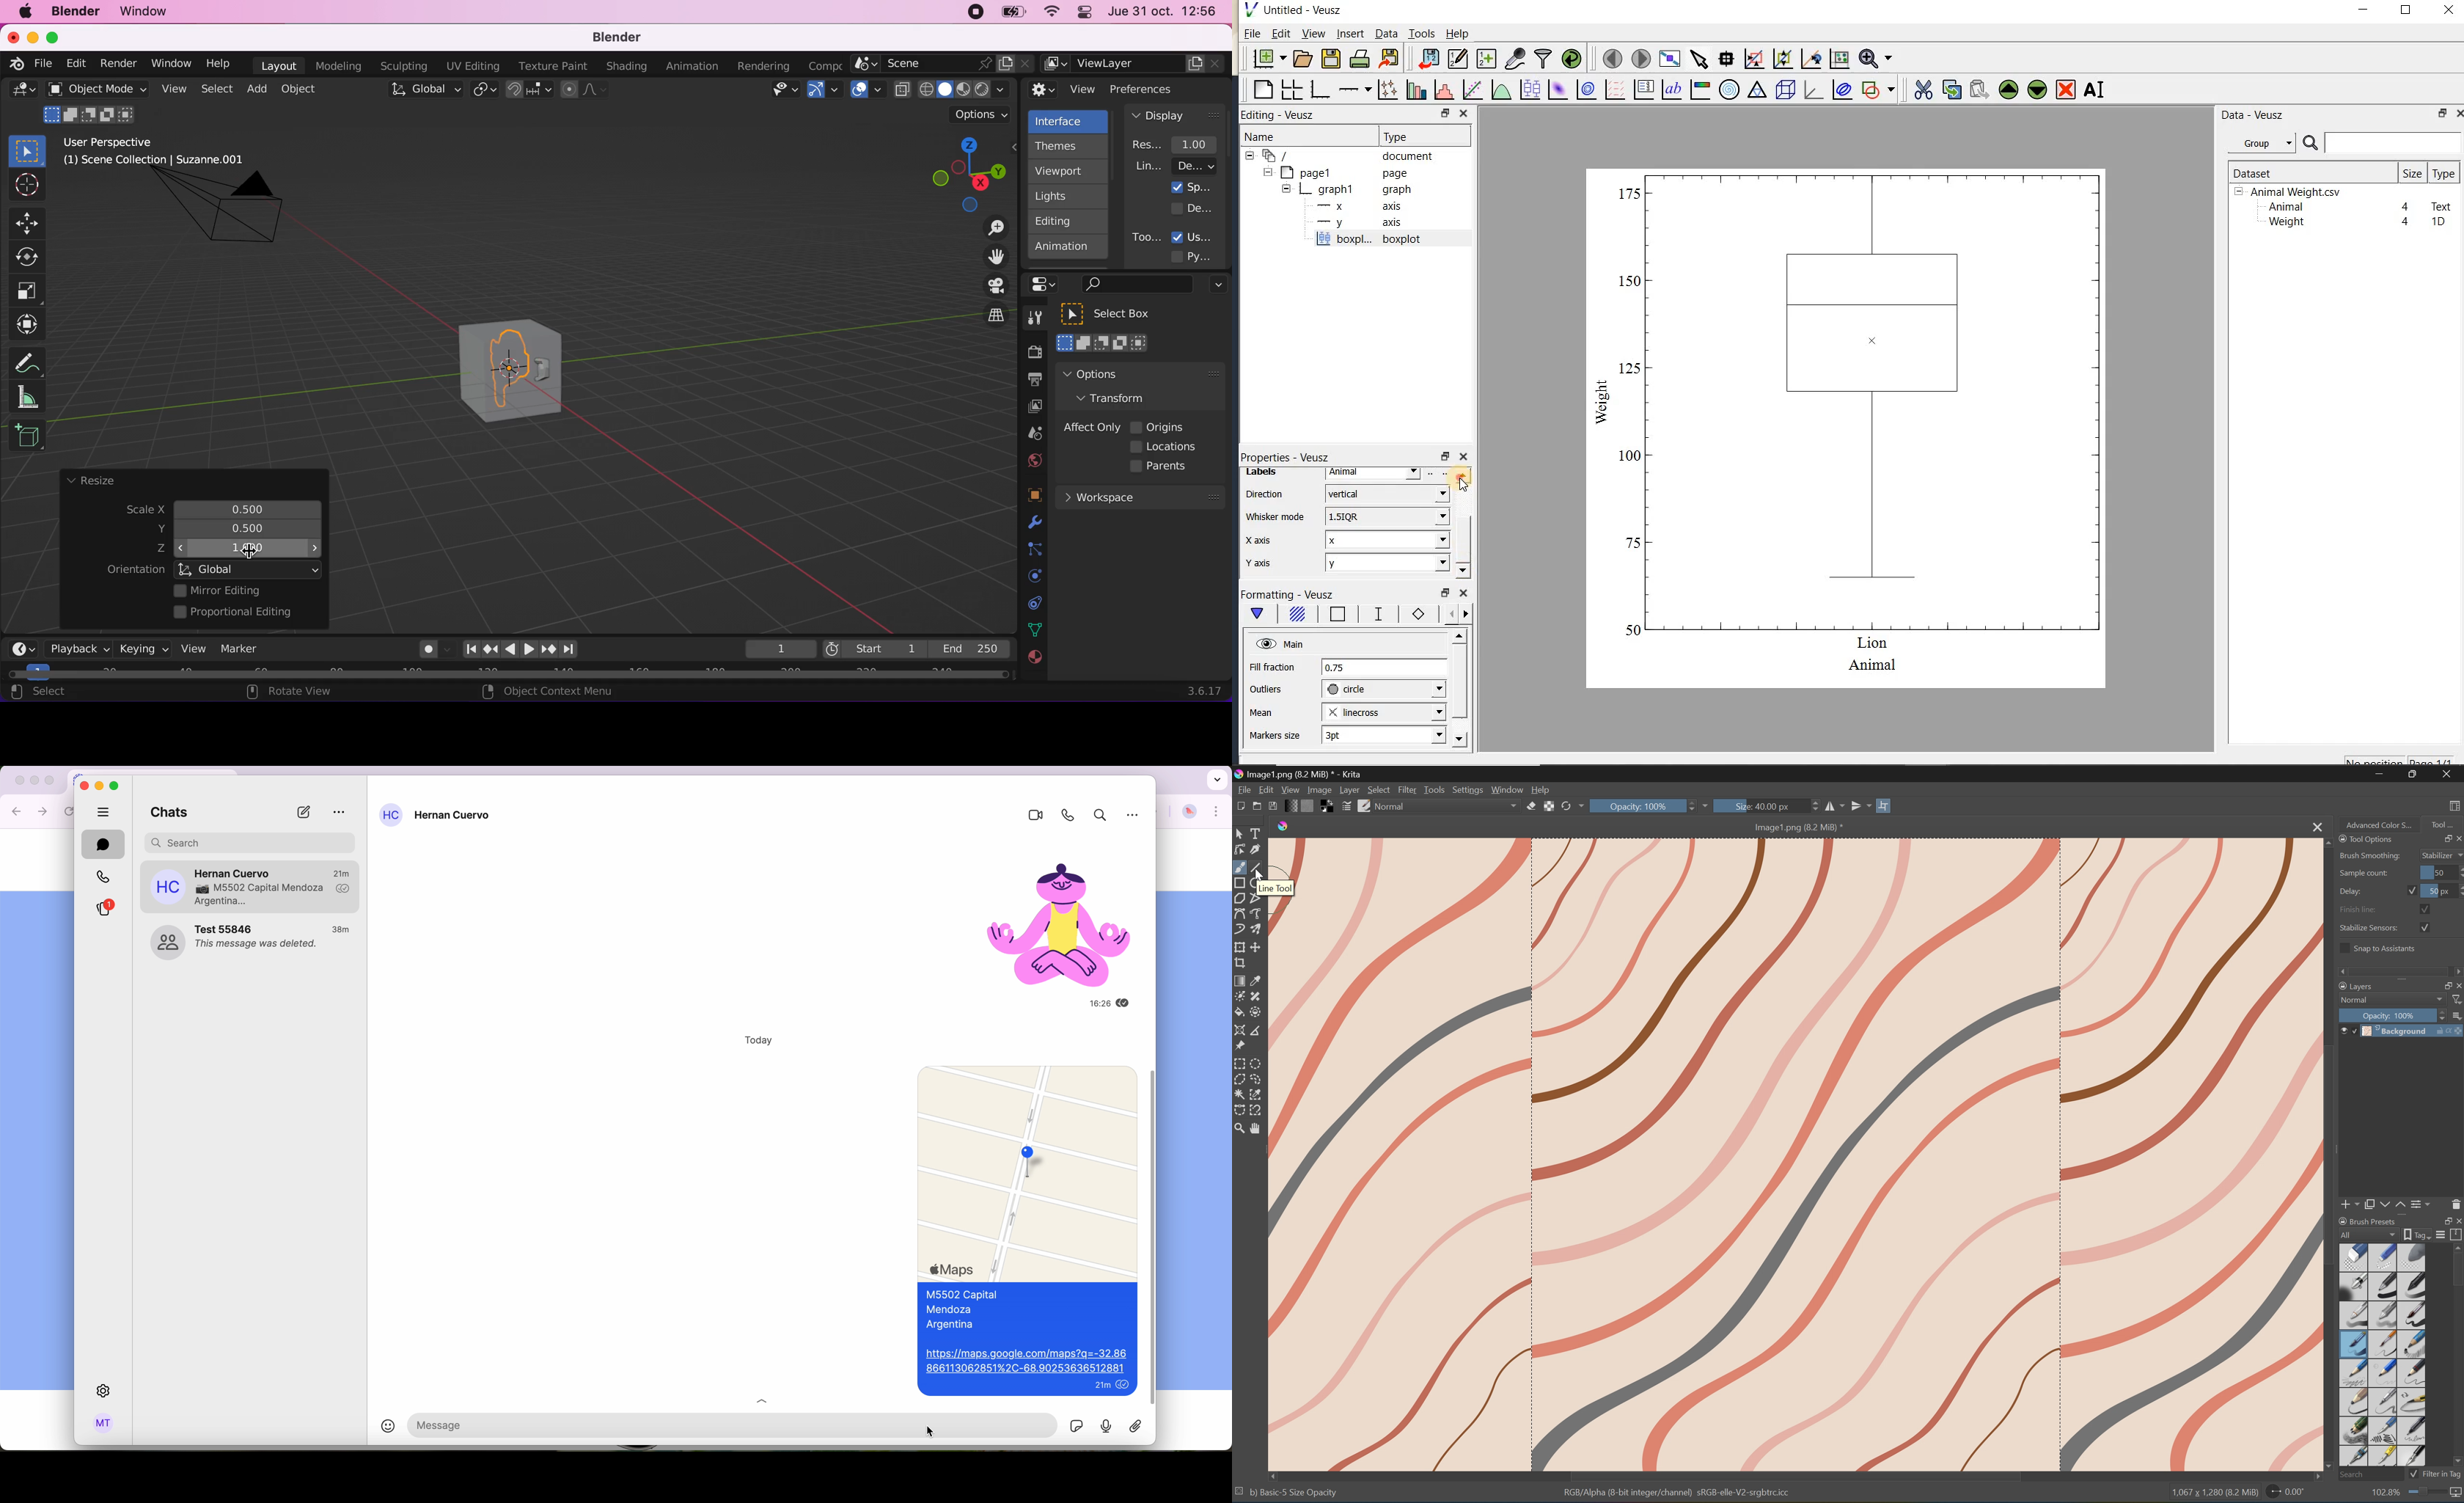 The image size is (2464, 1512). What do you see at coordinates (30, 325) in the screenshot?
I see `transform` at bounding box center [30, 325].